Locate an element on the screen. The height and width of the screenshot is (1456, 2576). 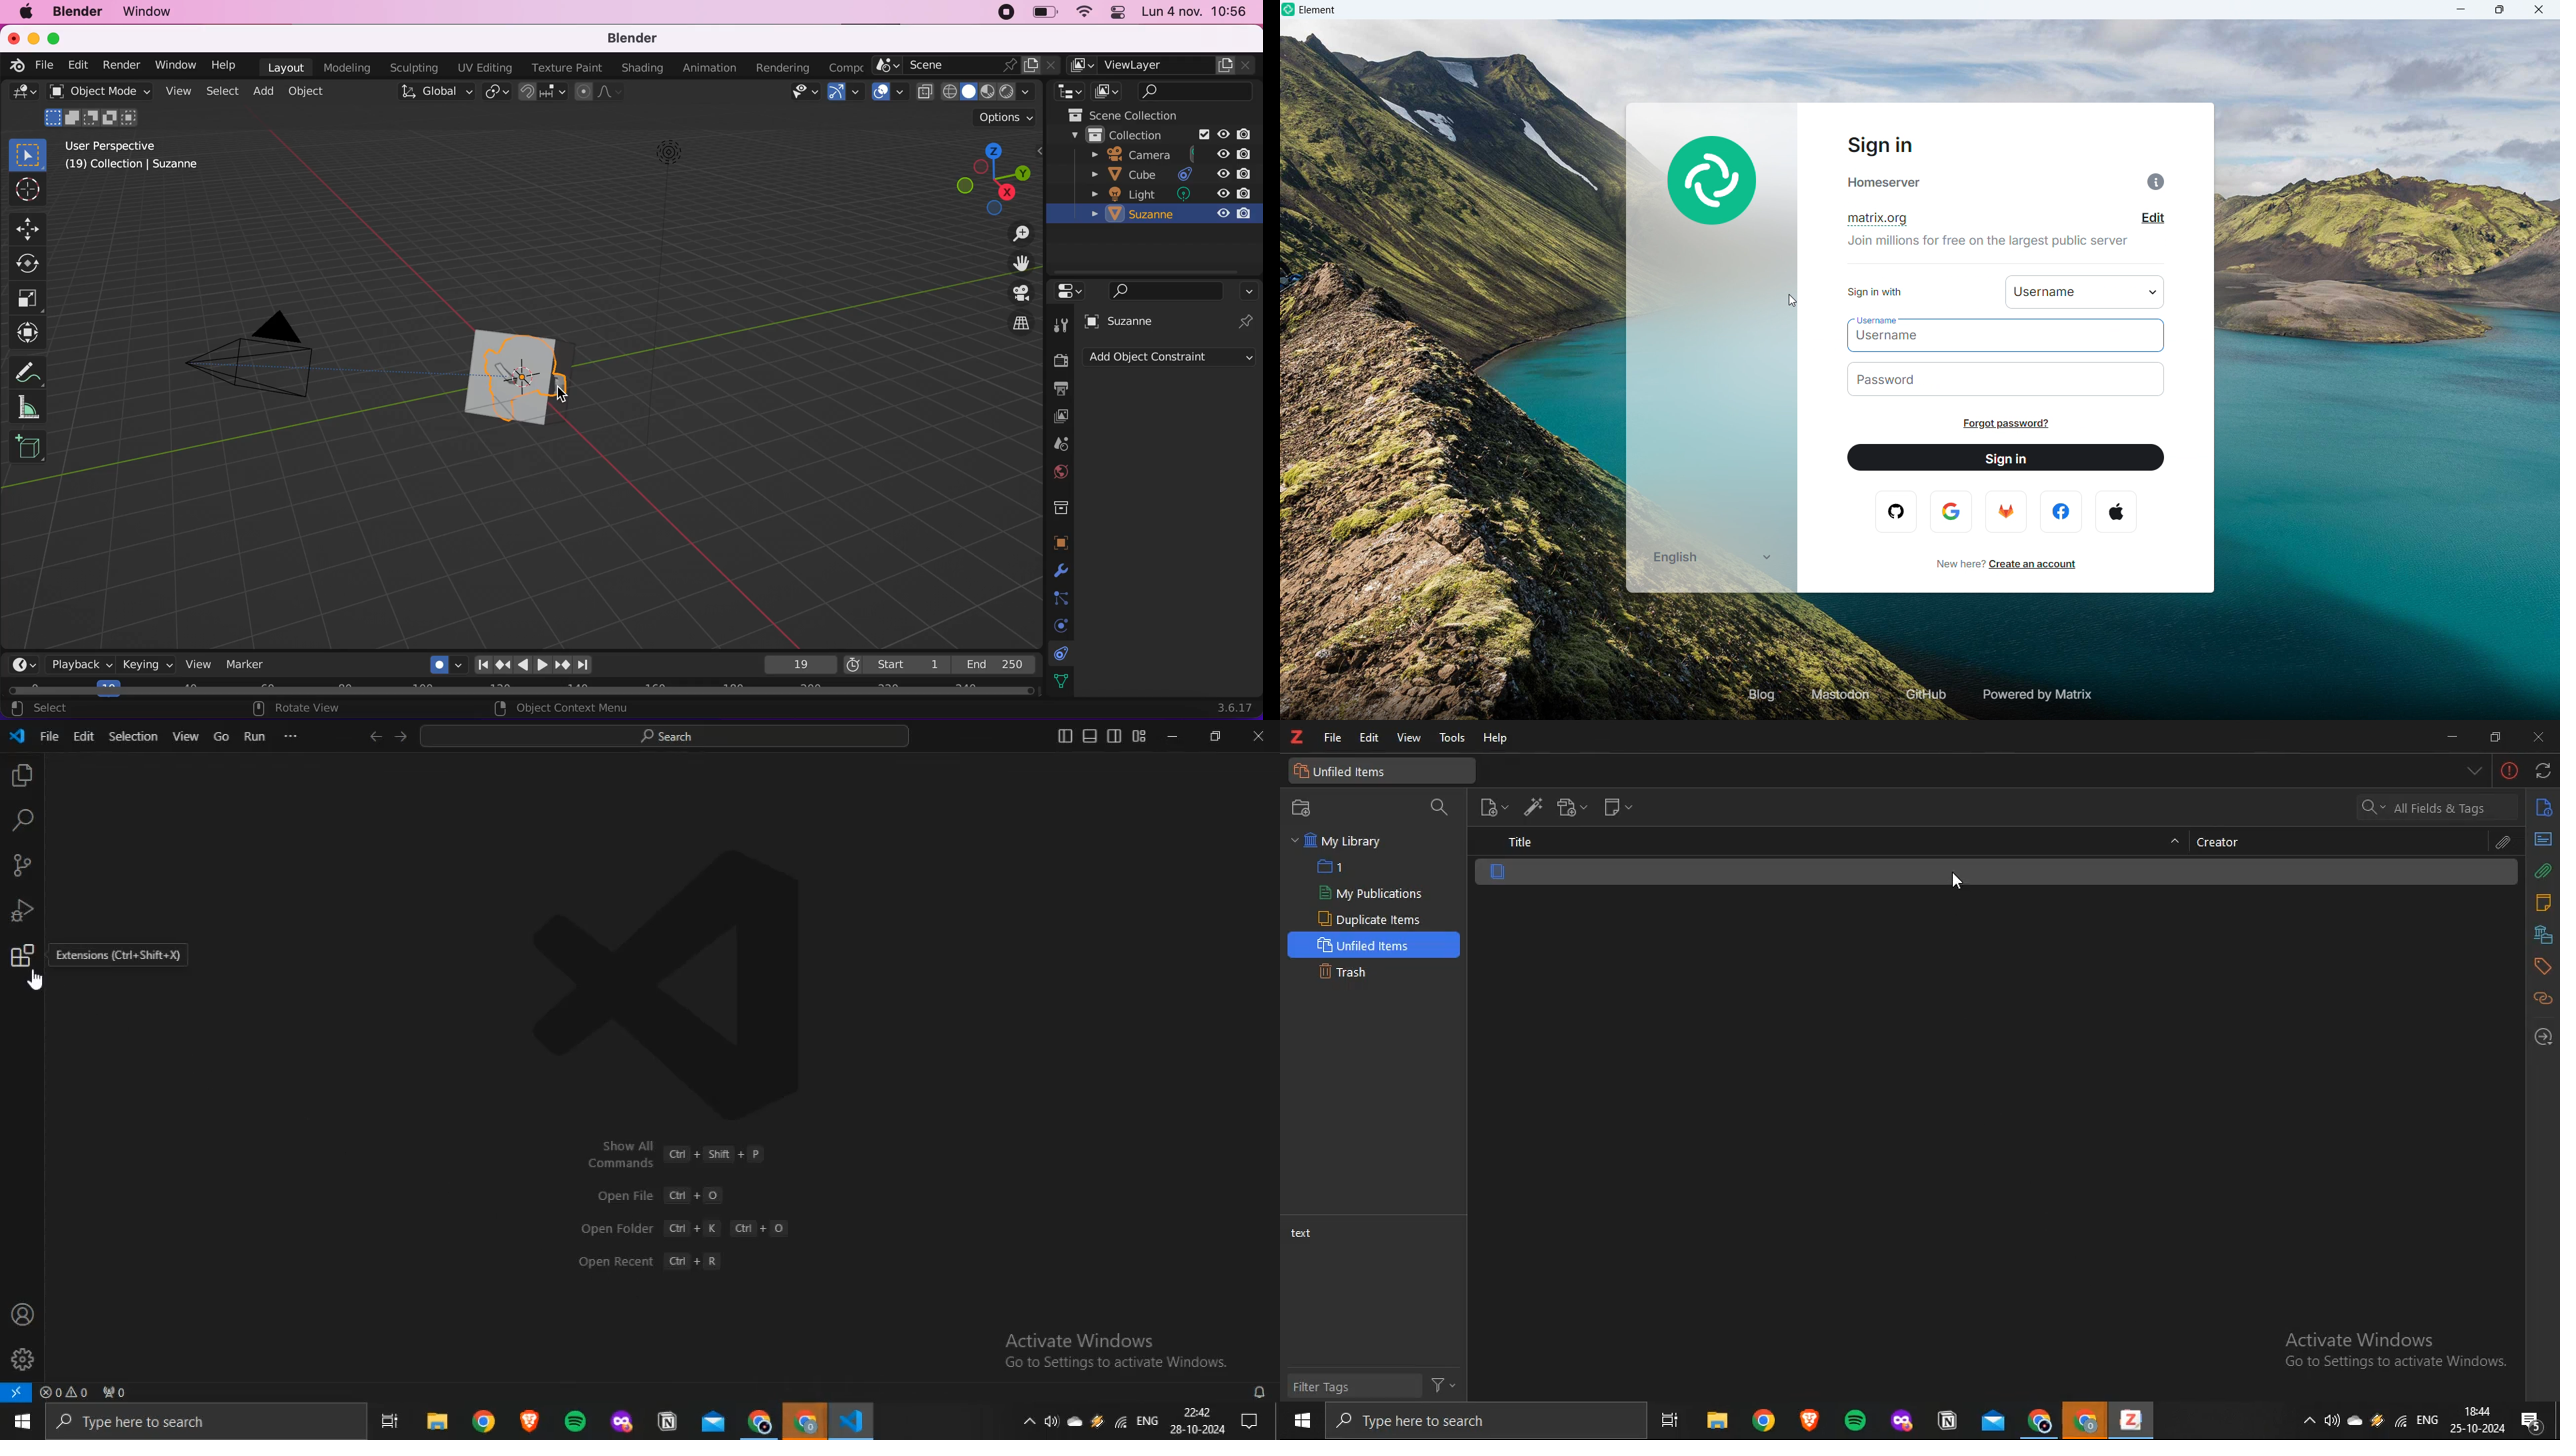
Edit domain  is located at coordinates (2153, 218).